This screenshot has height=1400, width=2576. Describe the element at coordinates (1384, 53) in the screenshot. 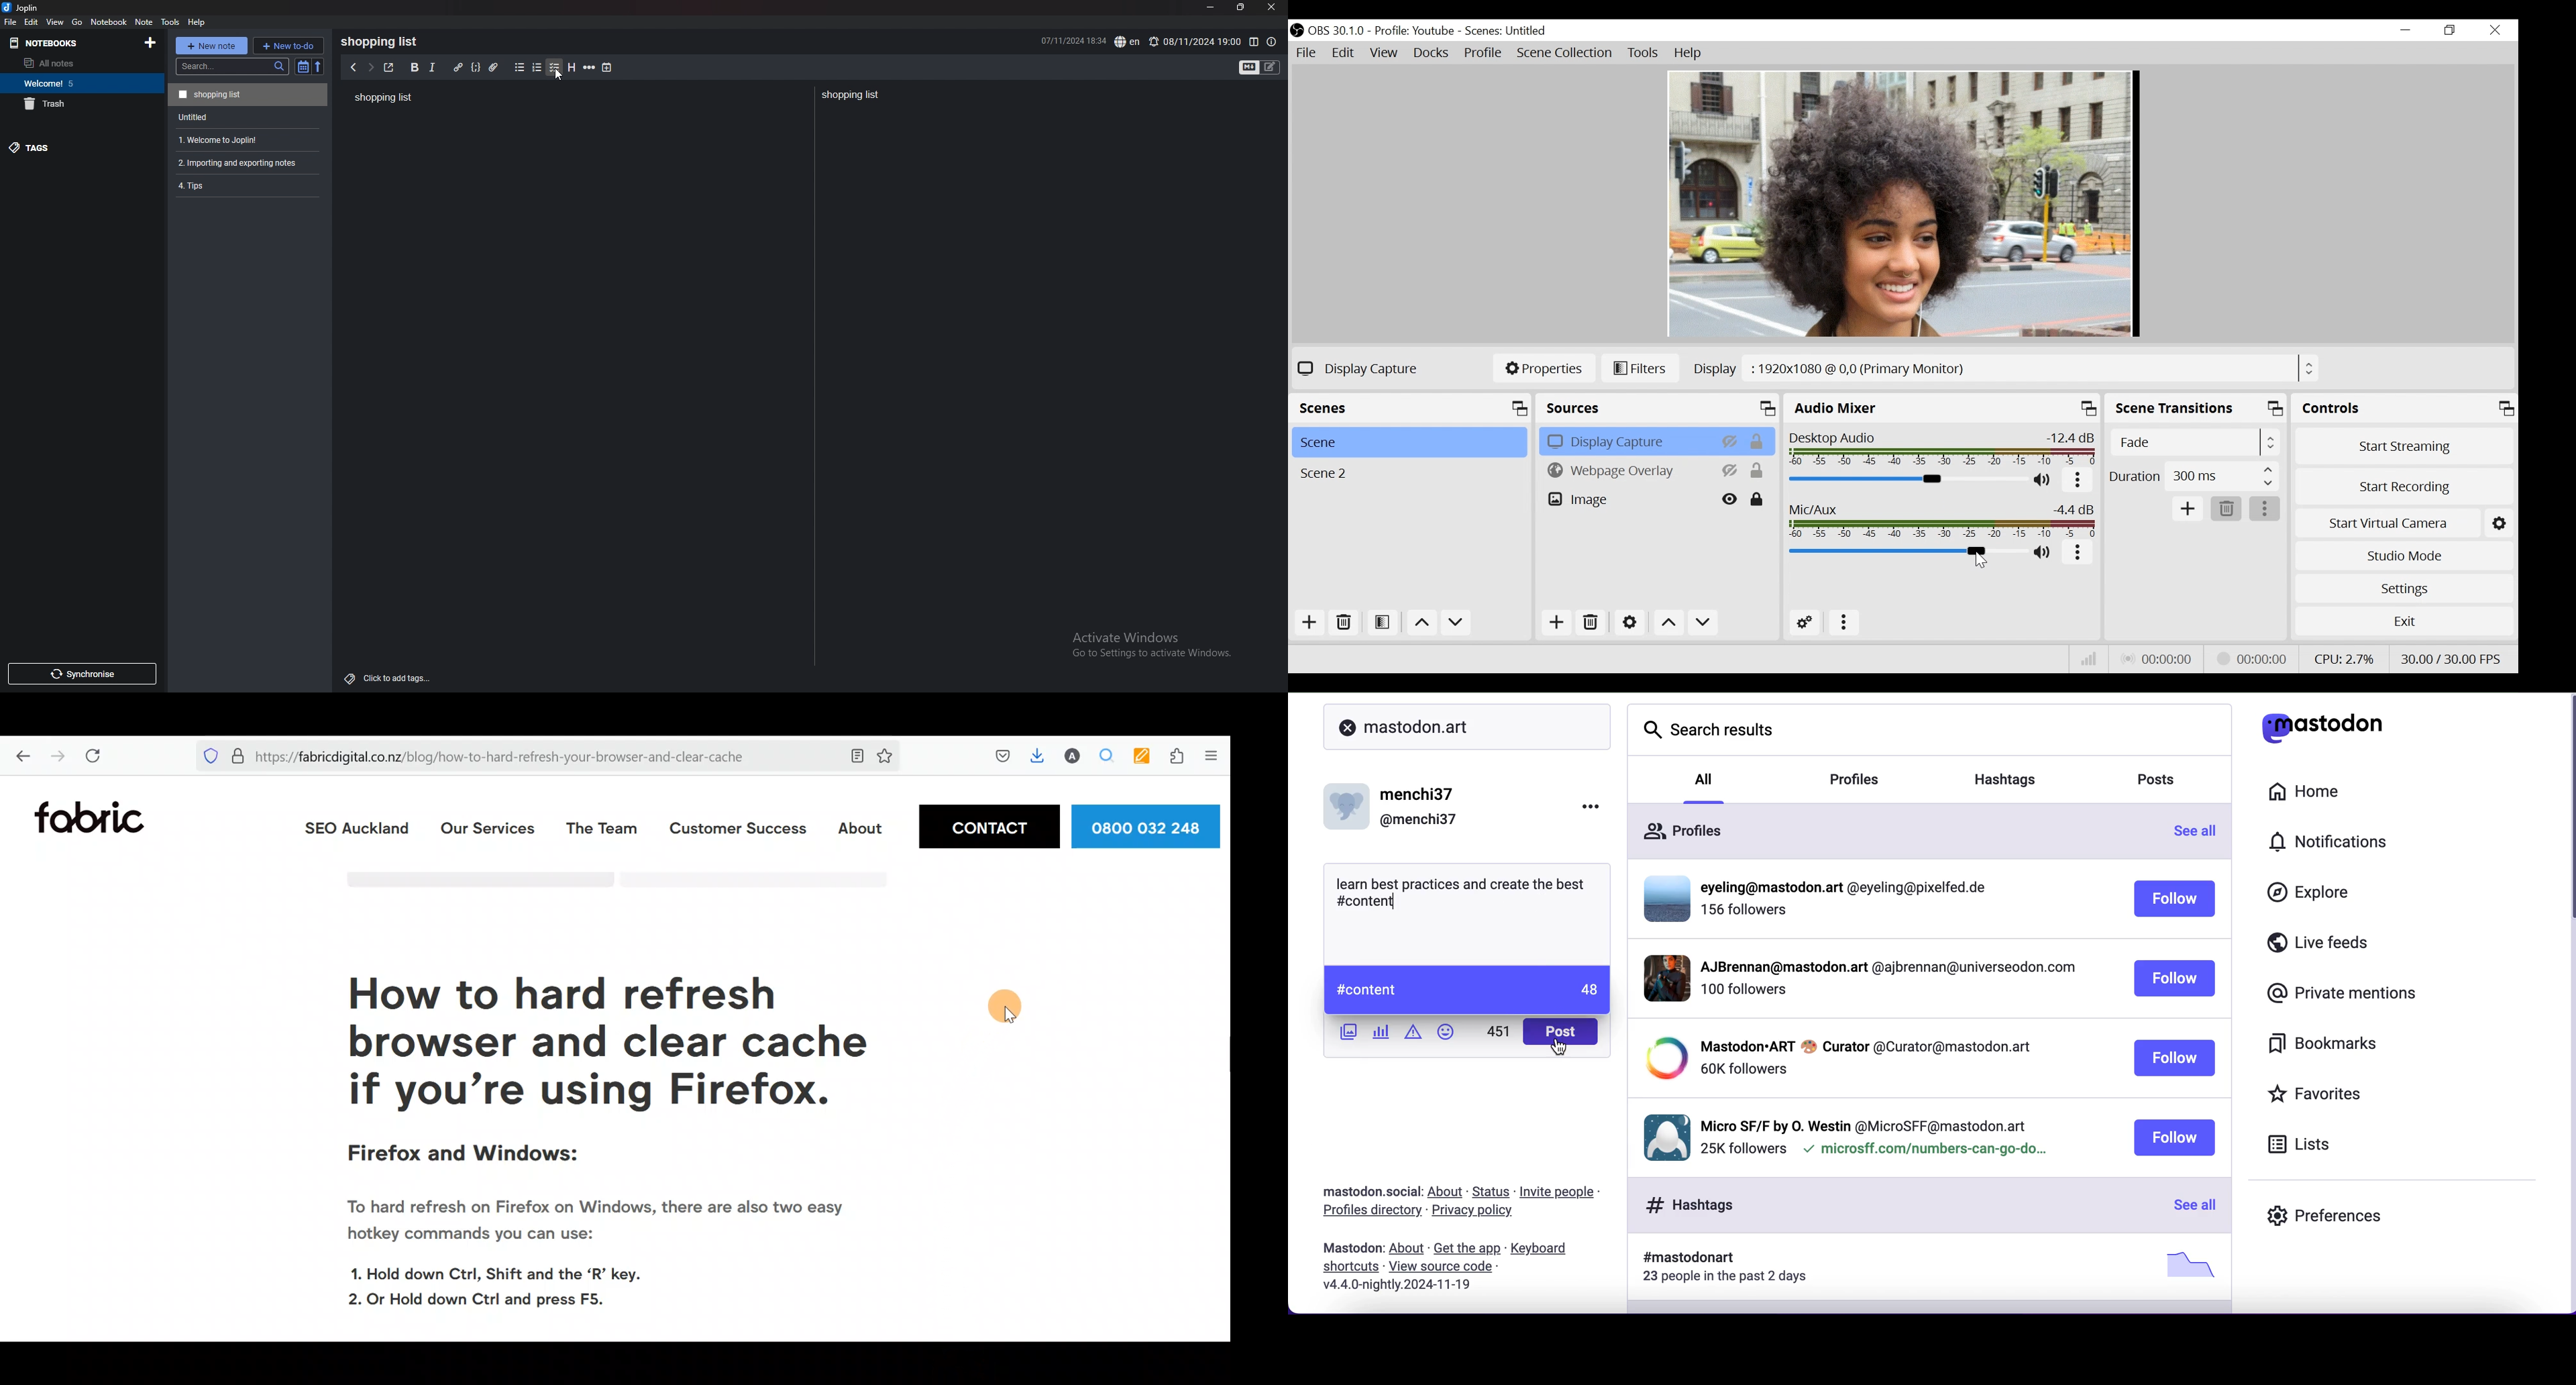

I see `View` at that location.